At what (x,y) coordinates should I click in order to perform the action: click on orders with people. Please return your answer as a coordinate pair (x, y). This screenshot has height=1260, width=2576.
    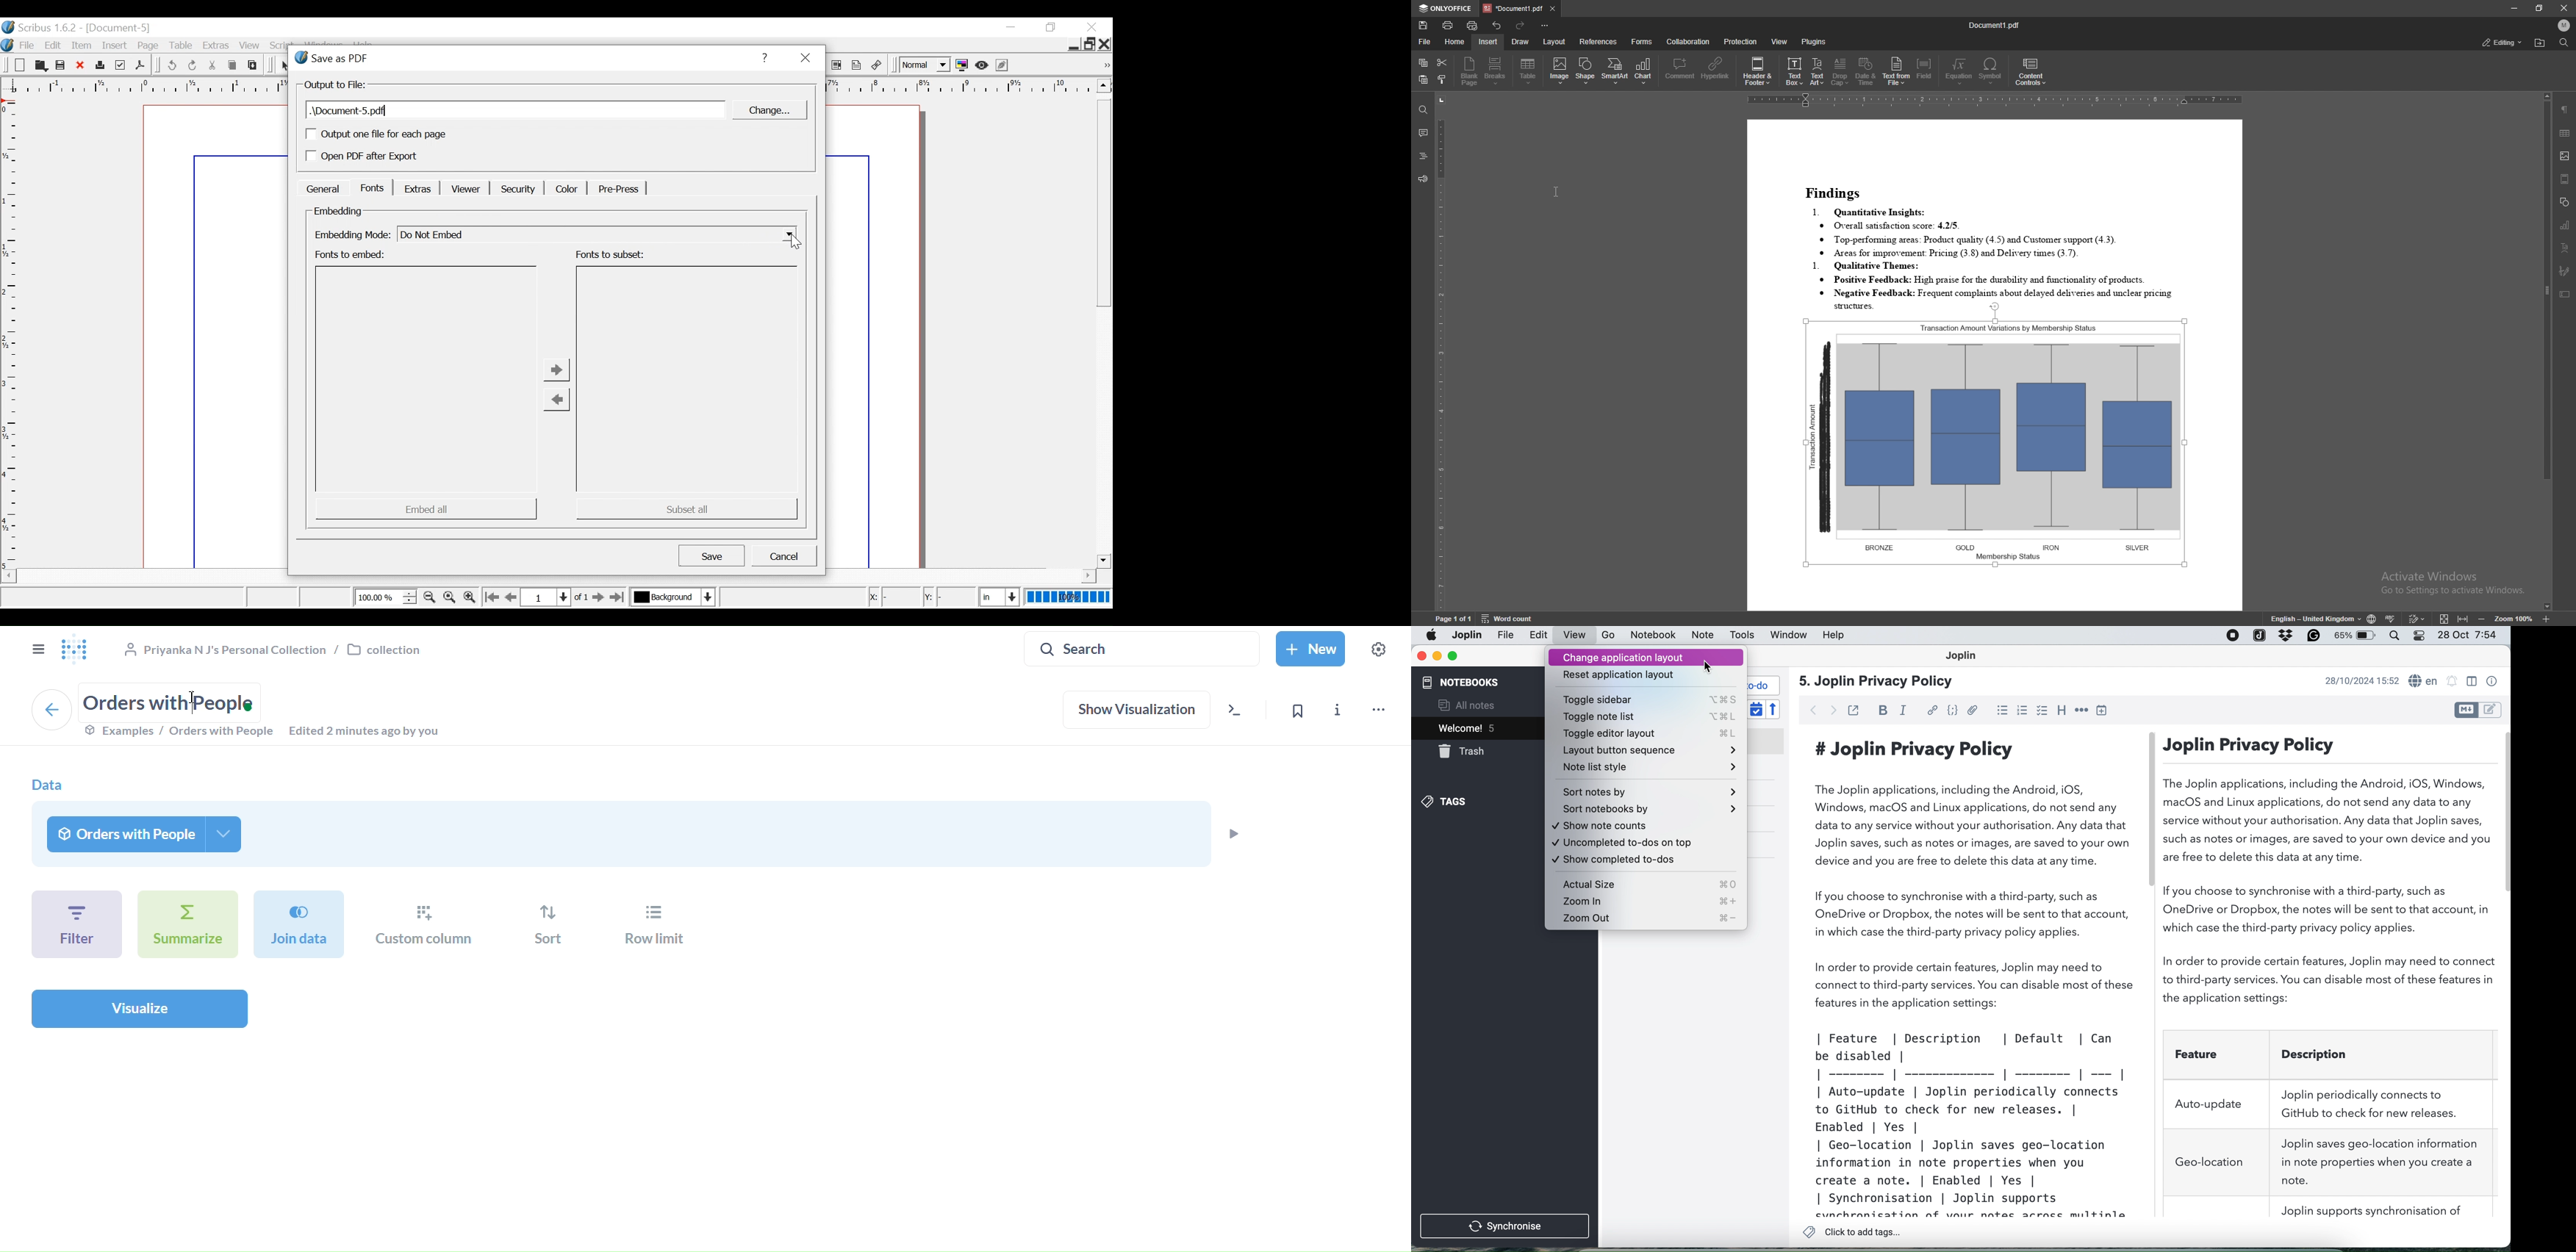
    Looking at the image, I should click on (173, 700).